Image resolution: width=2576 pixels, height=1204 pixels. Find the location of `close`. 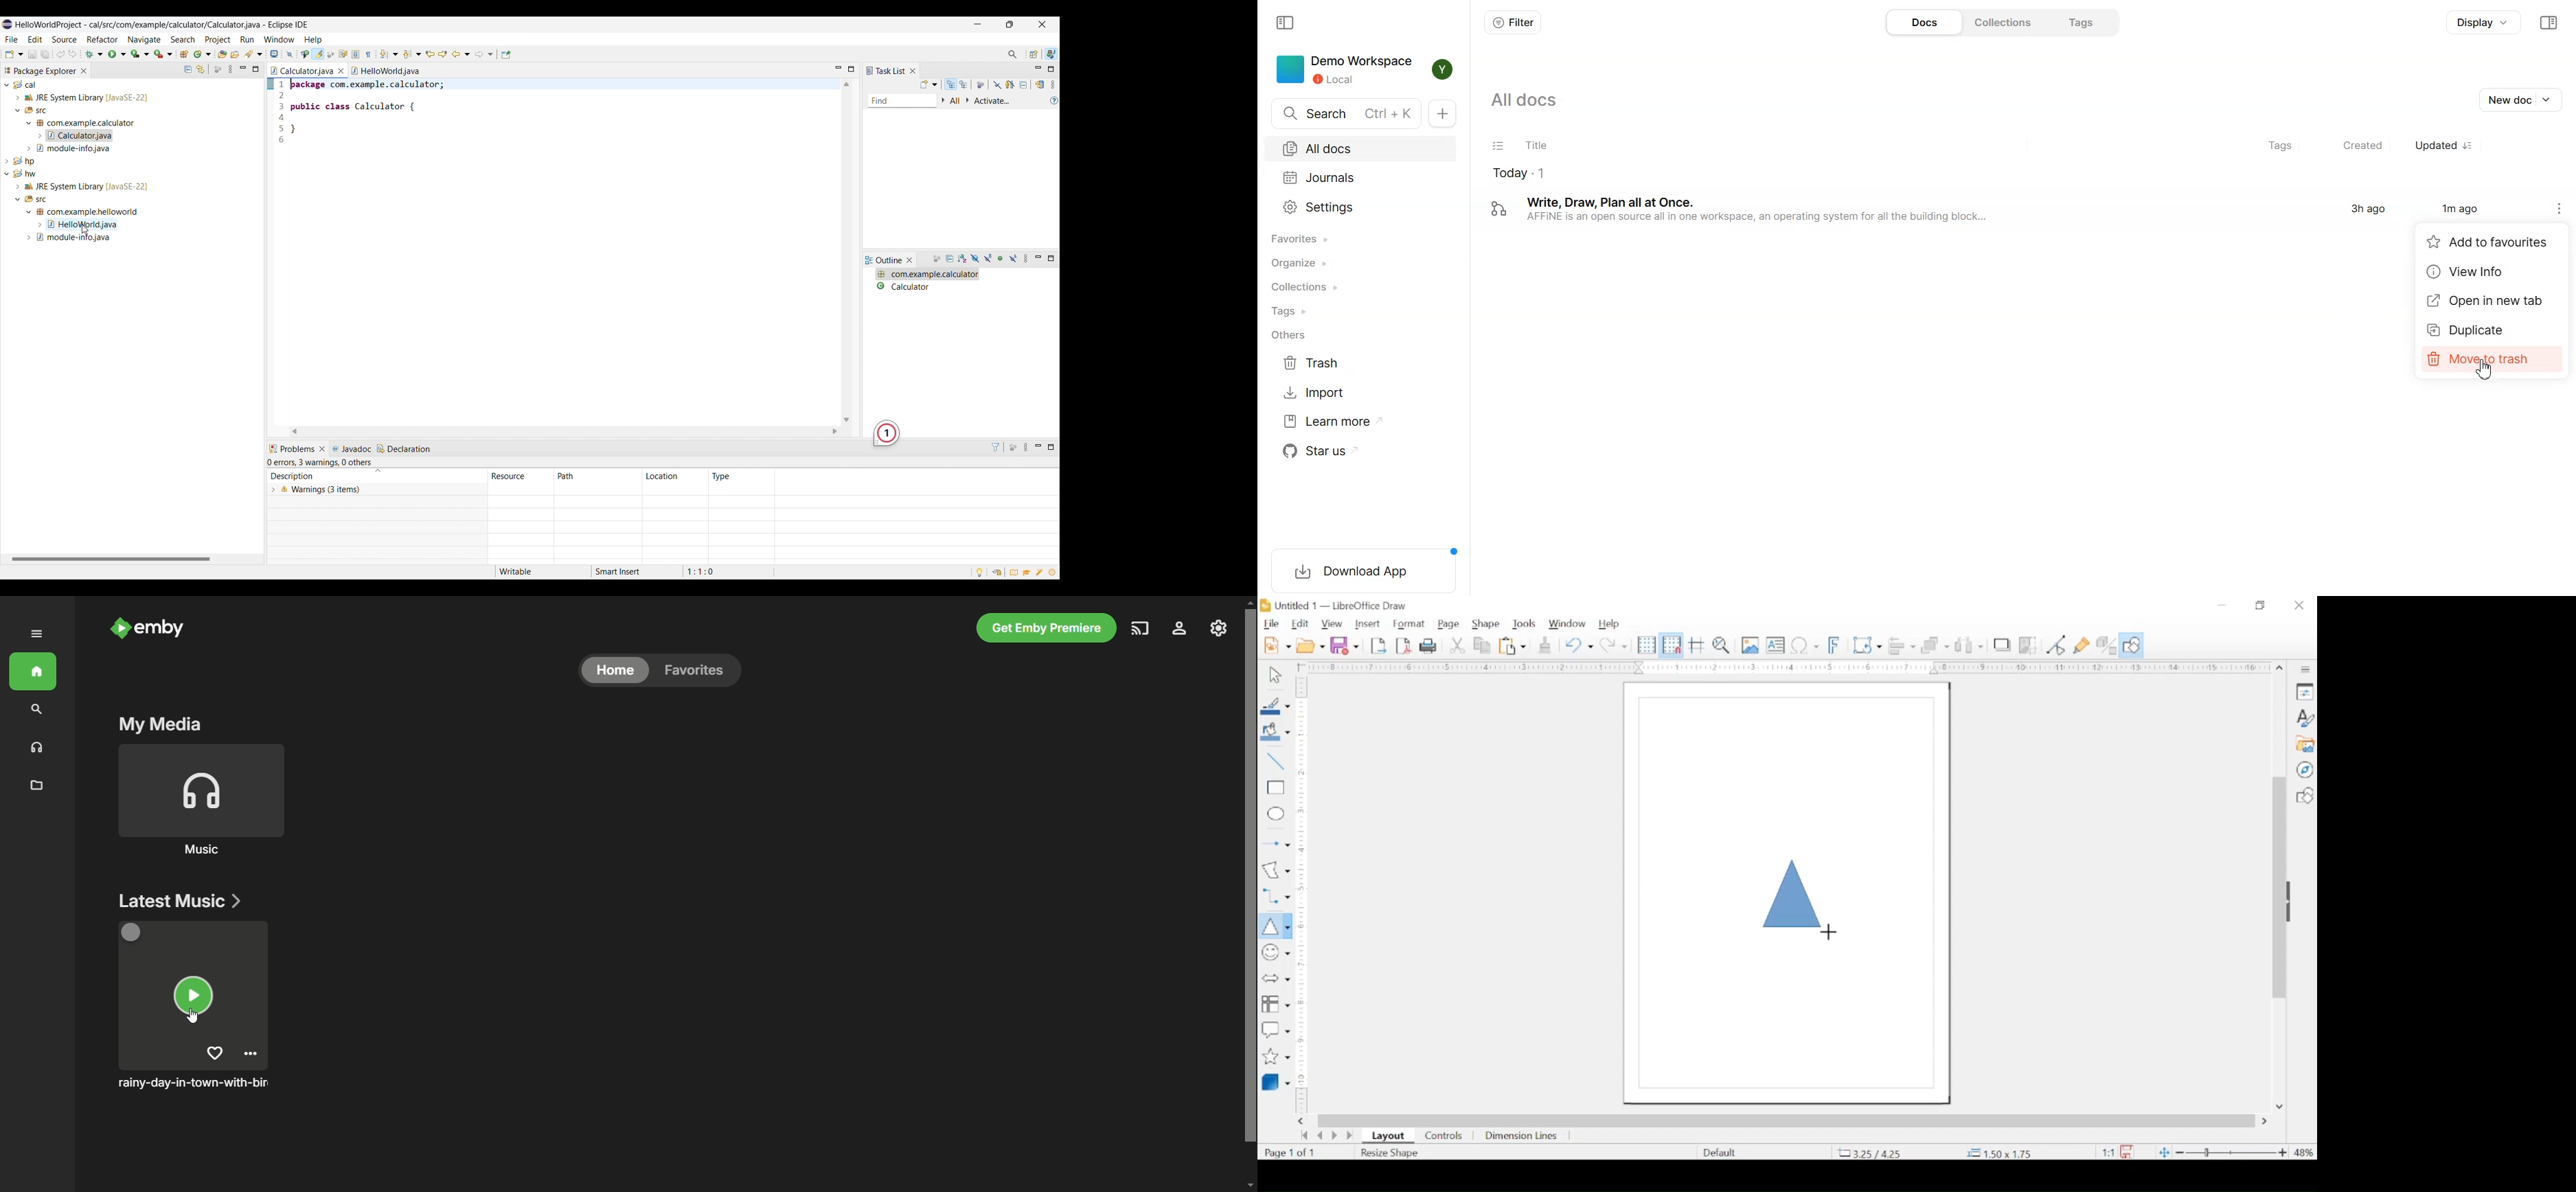

close is located at coordinates (2300, 605).